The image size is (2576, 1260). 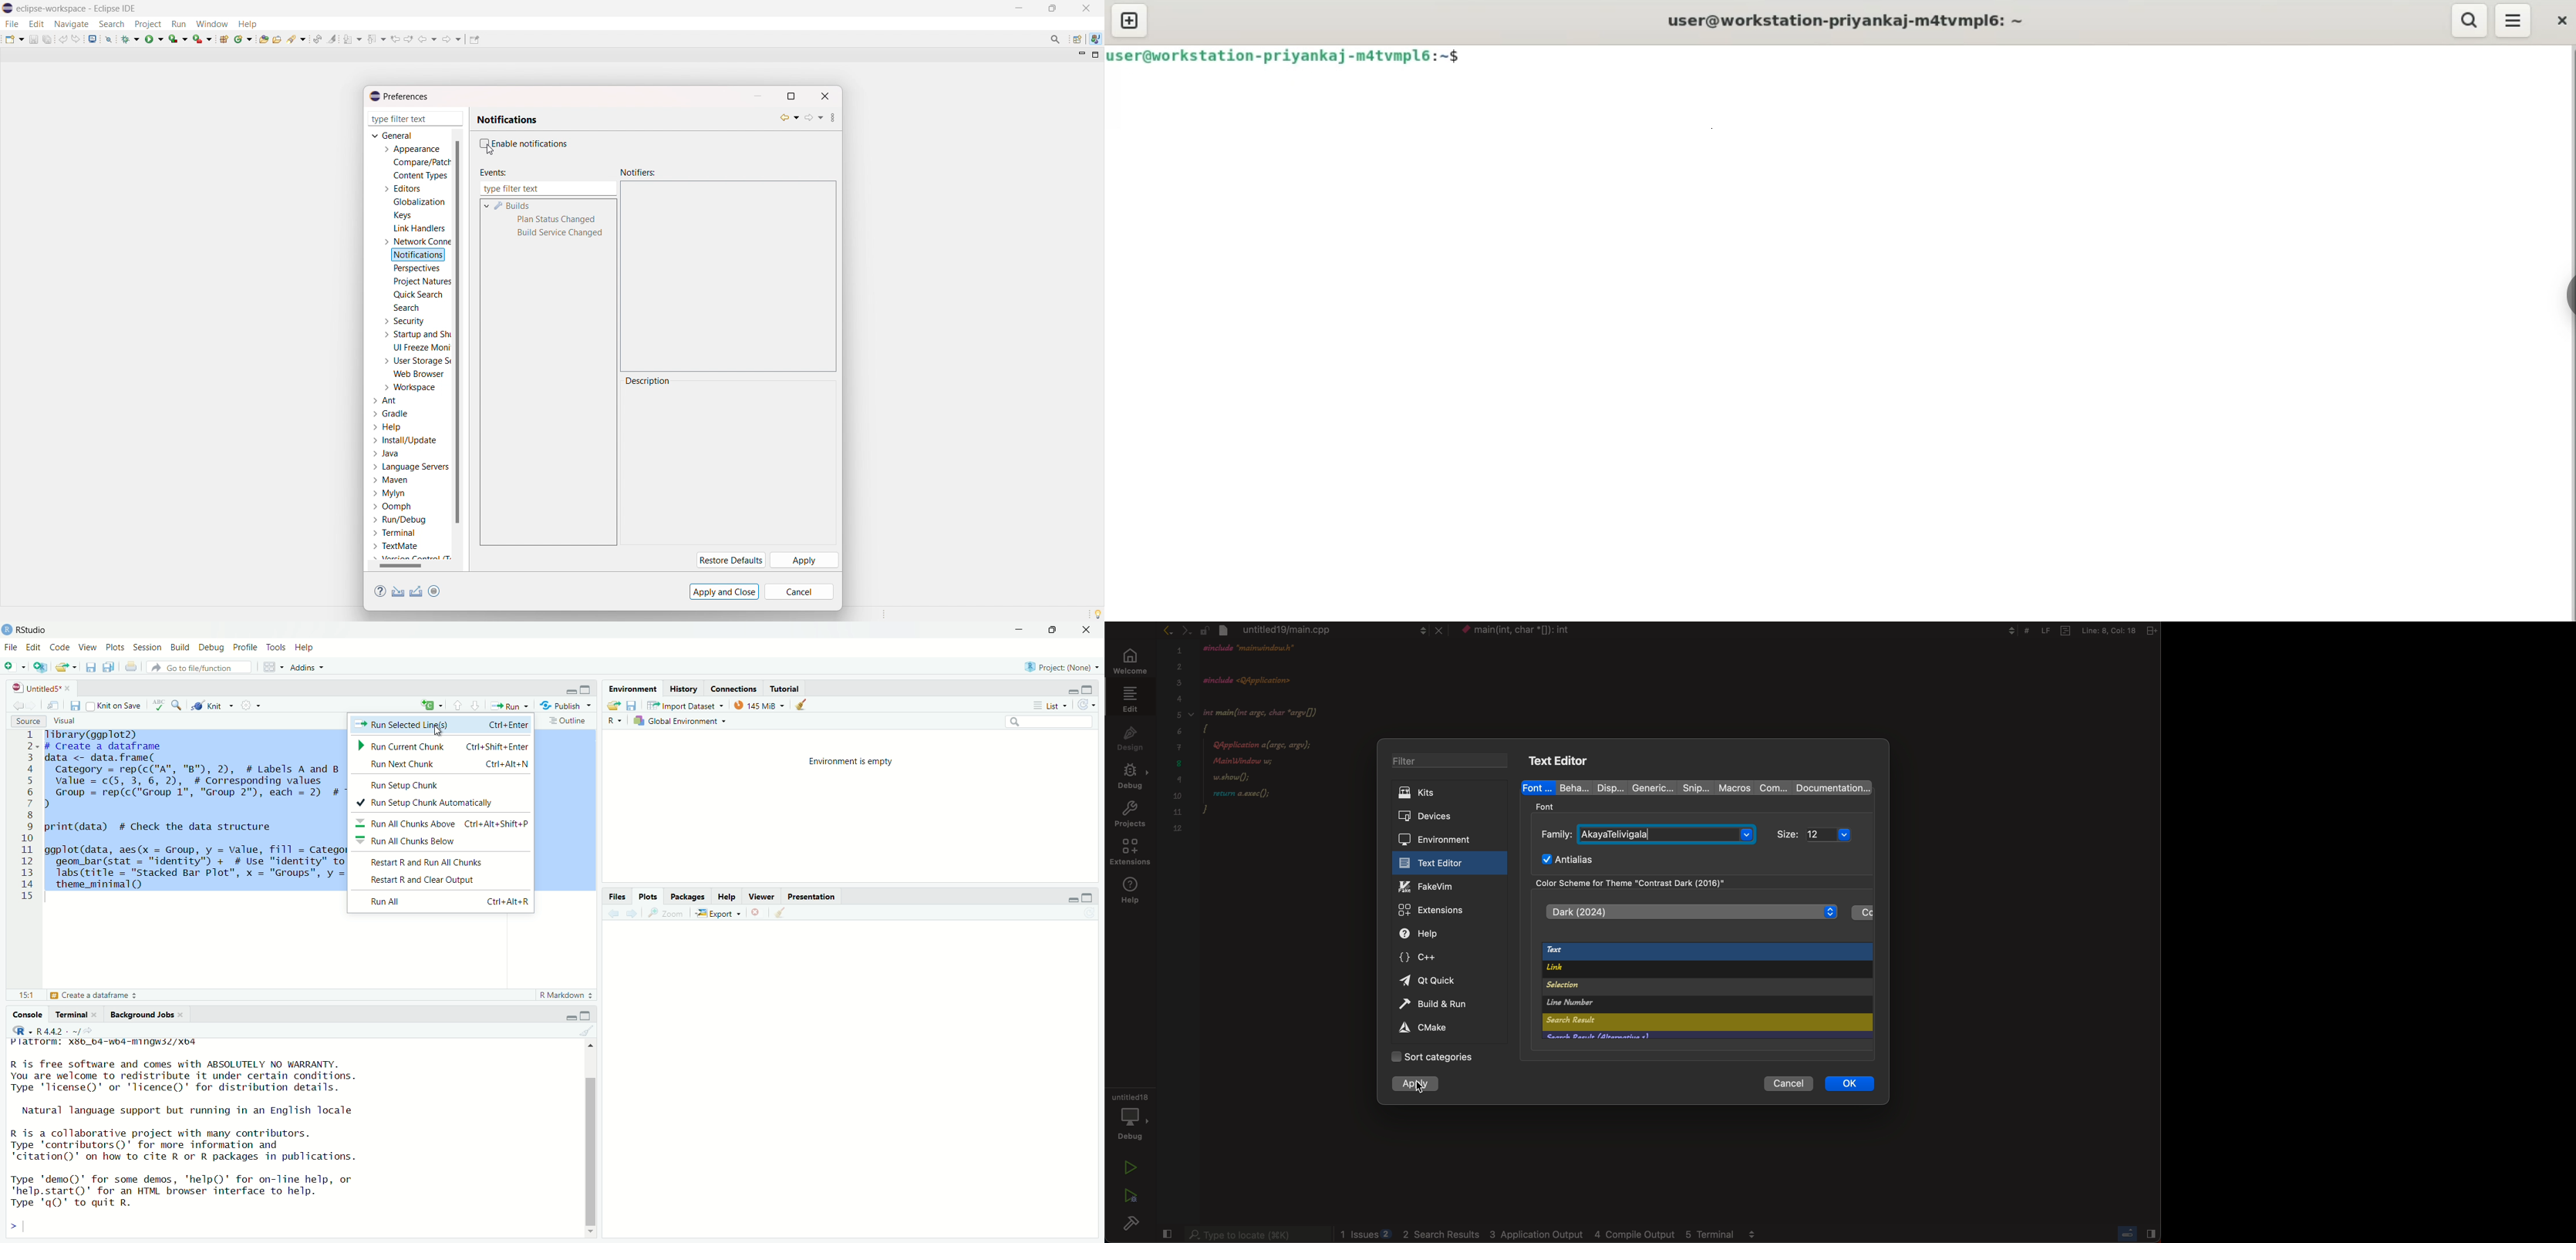 What do you see at coordinates (1098, 613) in the screenshot?
I see `tip of the day` at bounding box center [1098, 613].